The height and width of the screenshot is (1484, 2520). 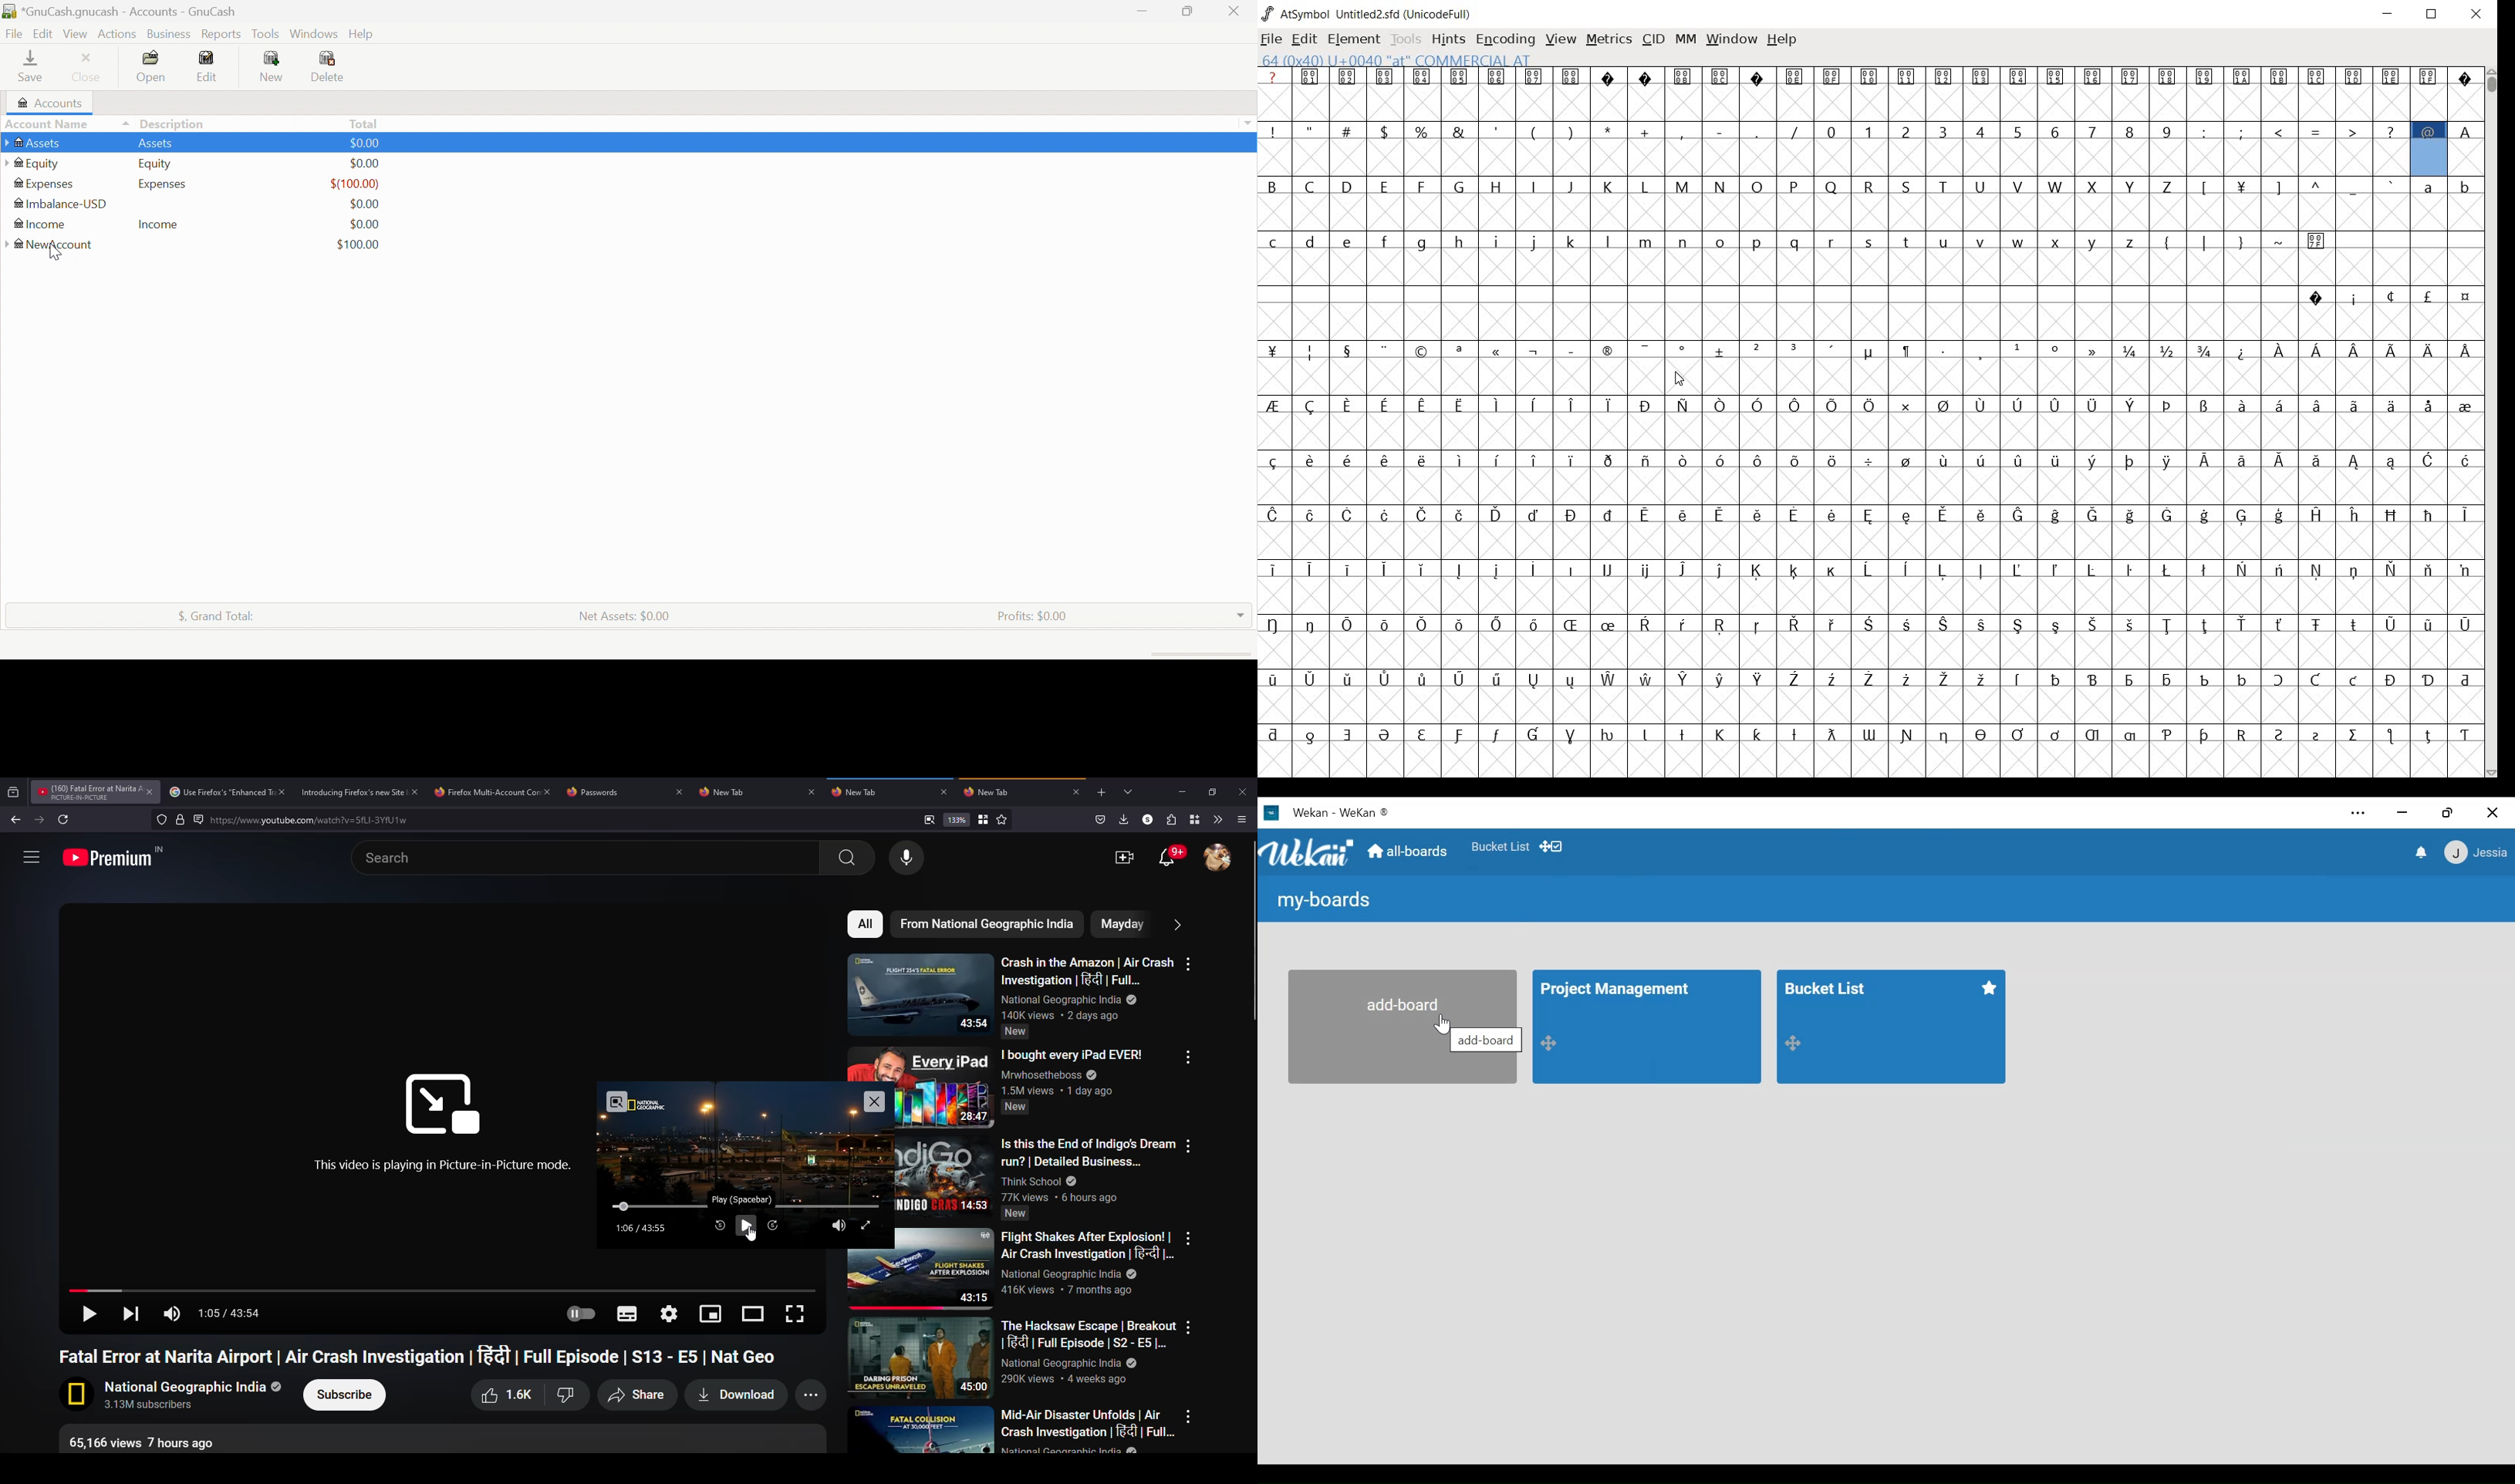 I want to click on unicode code points, so click(x=1440, y=76).